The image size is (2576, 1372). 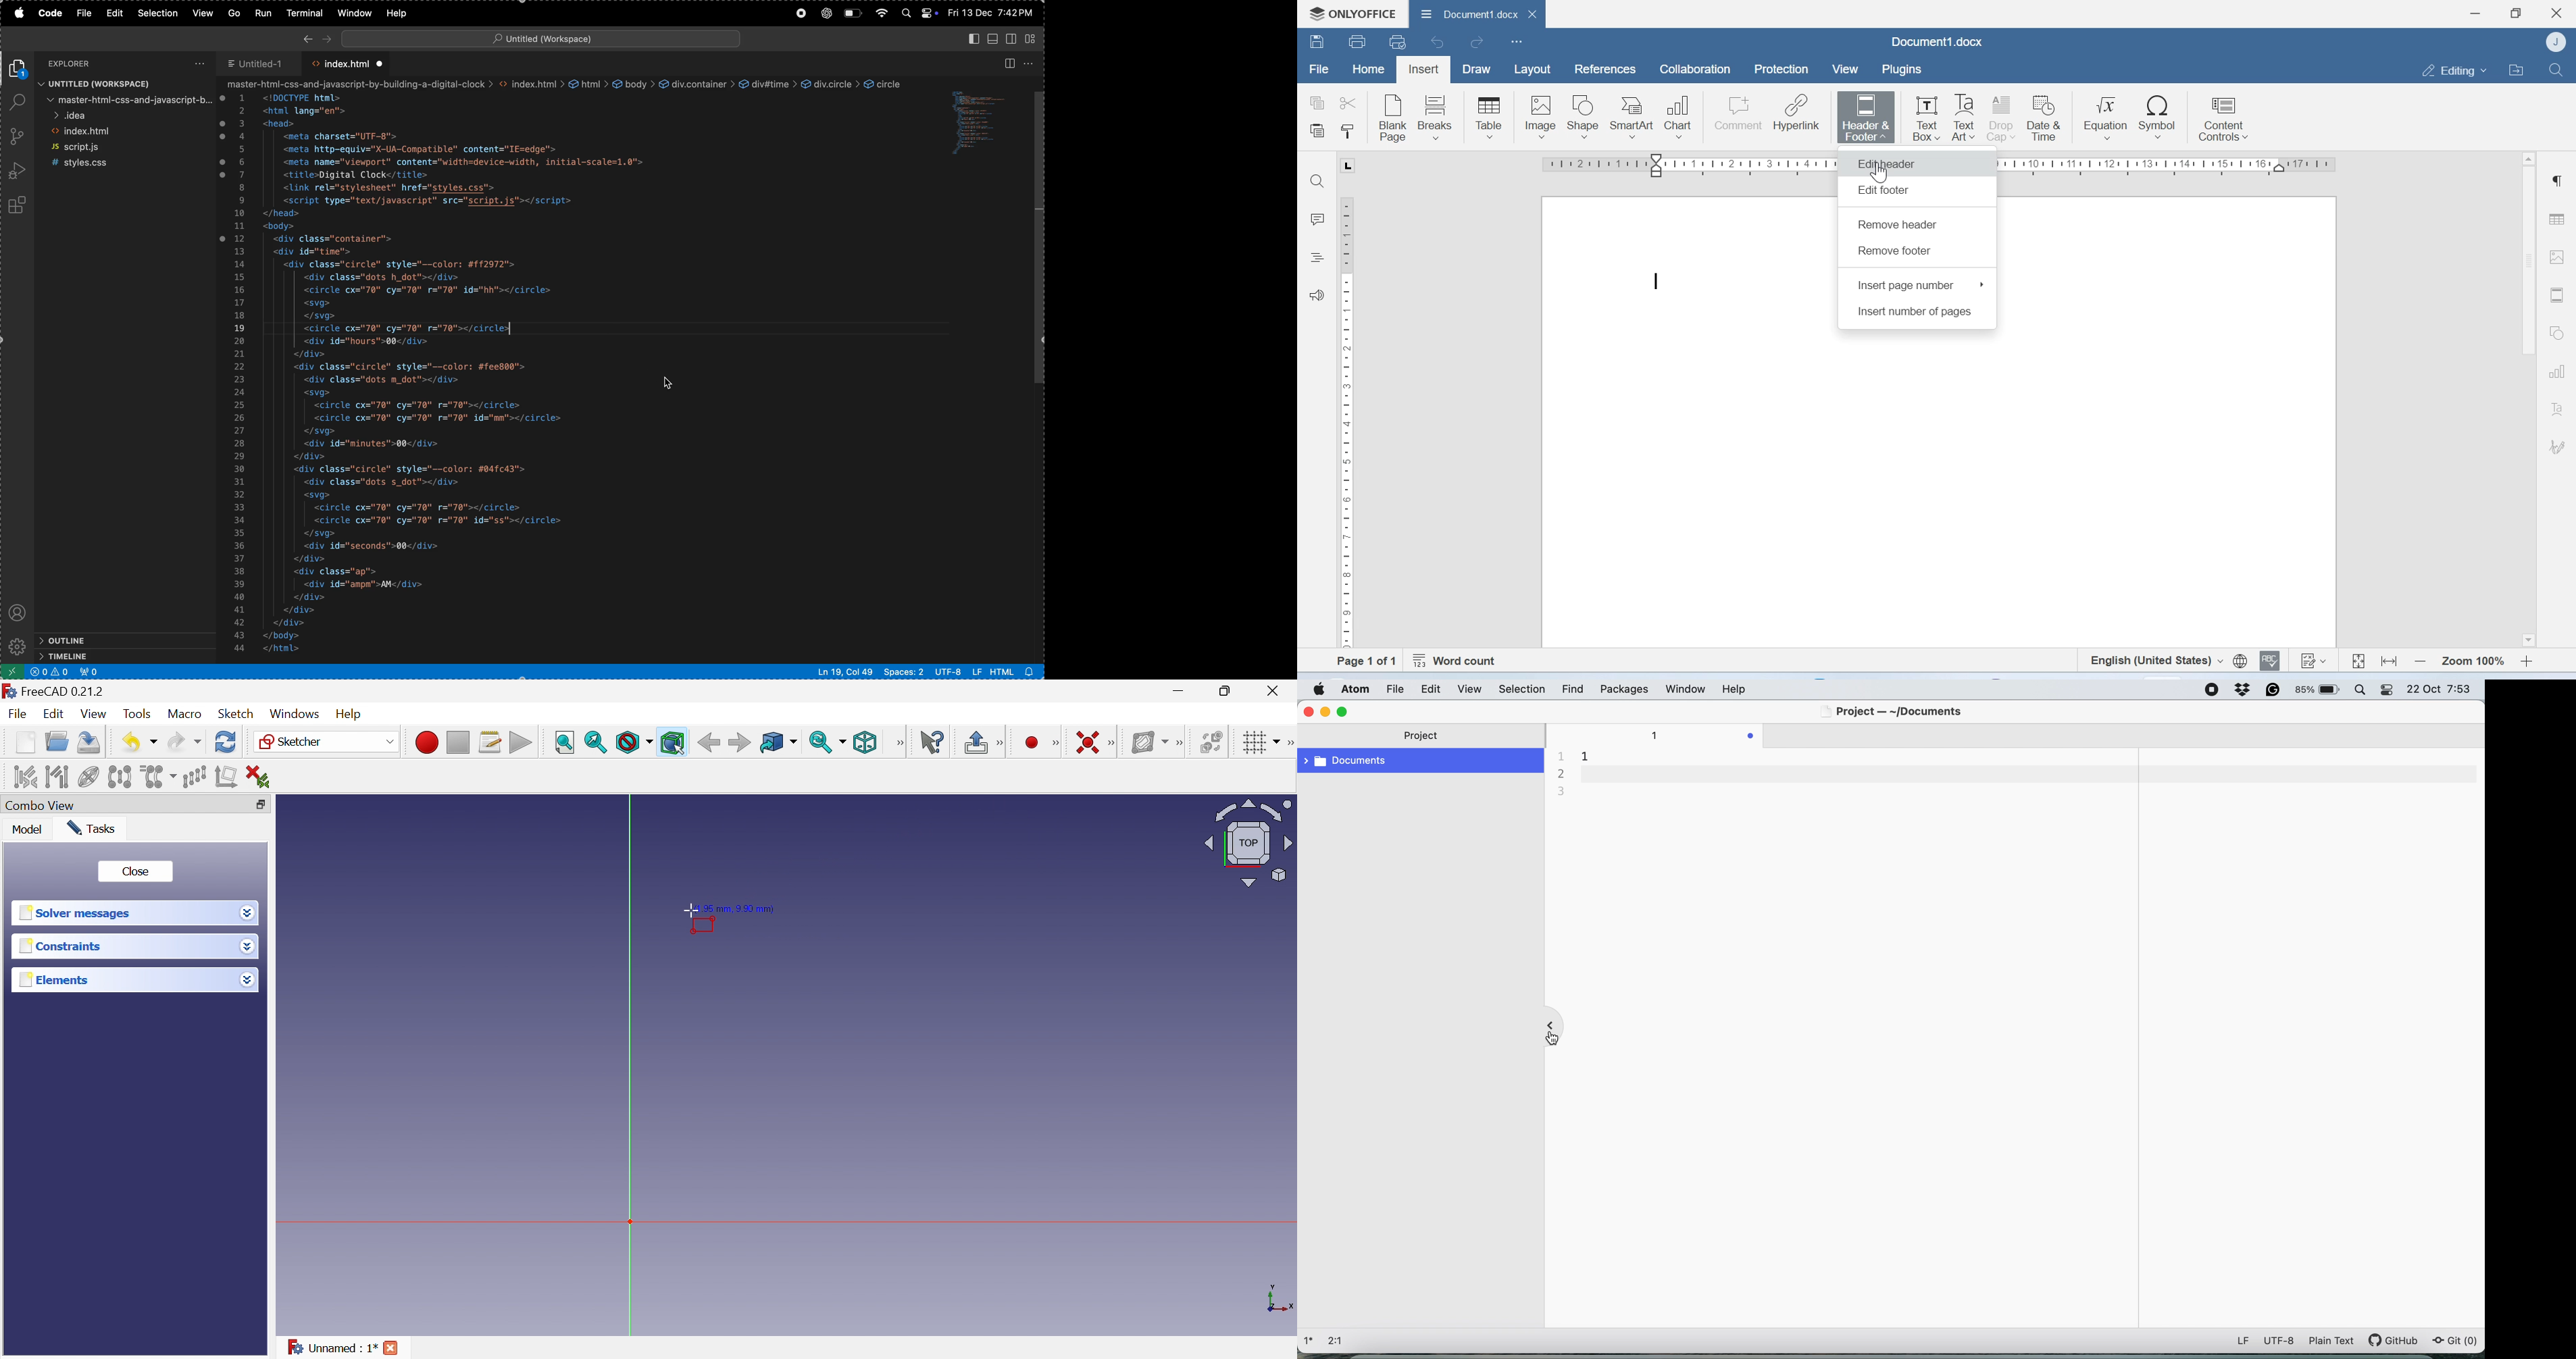 I want to click on , so click(x=349, y=715).